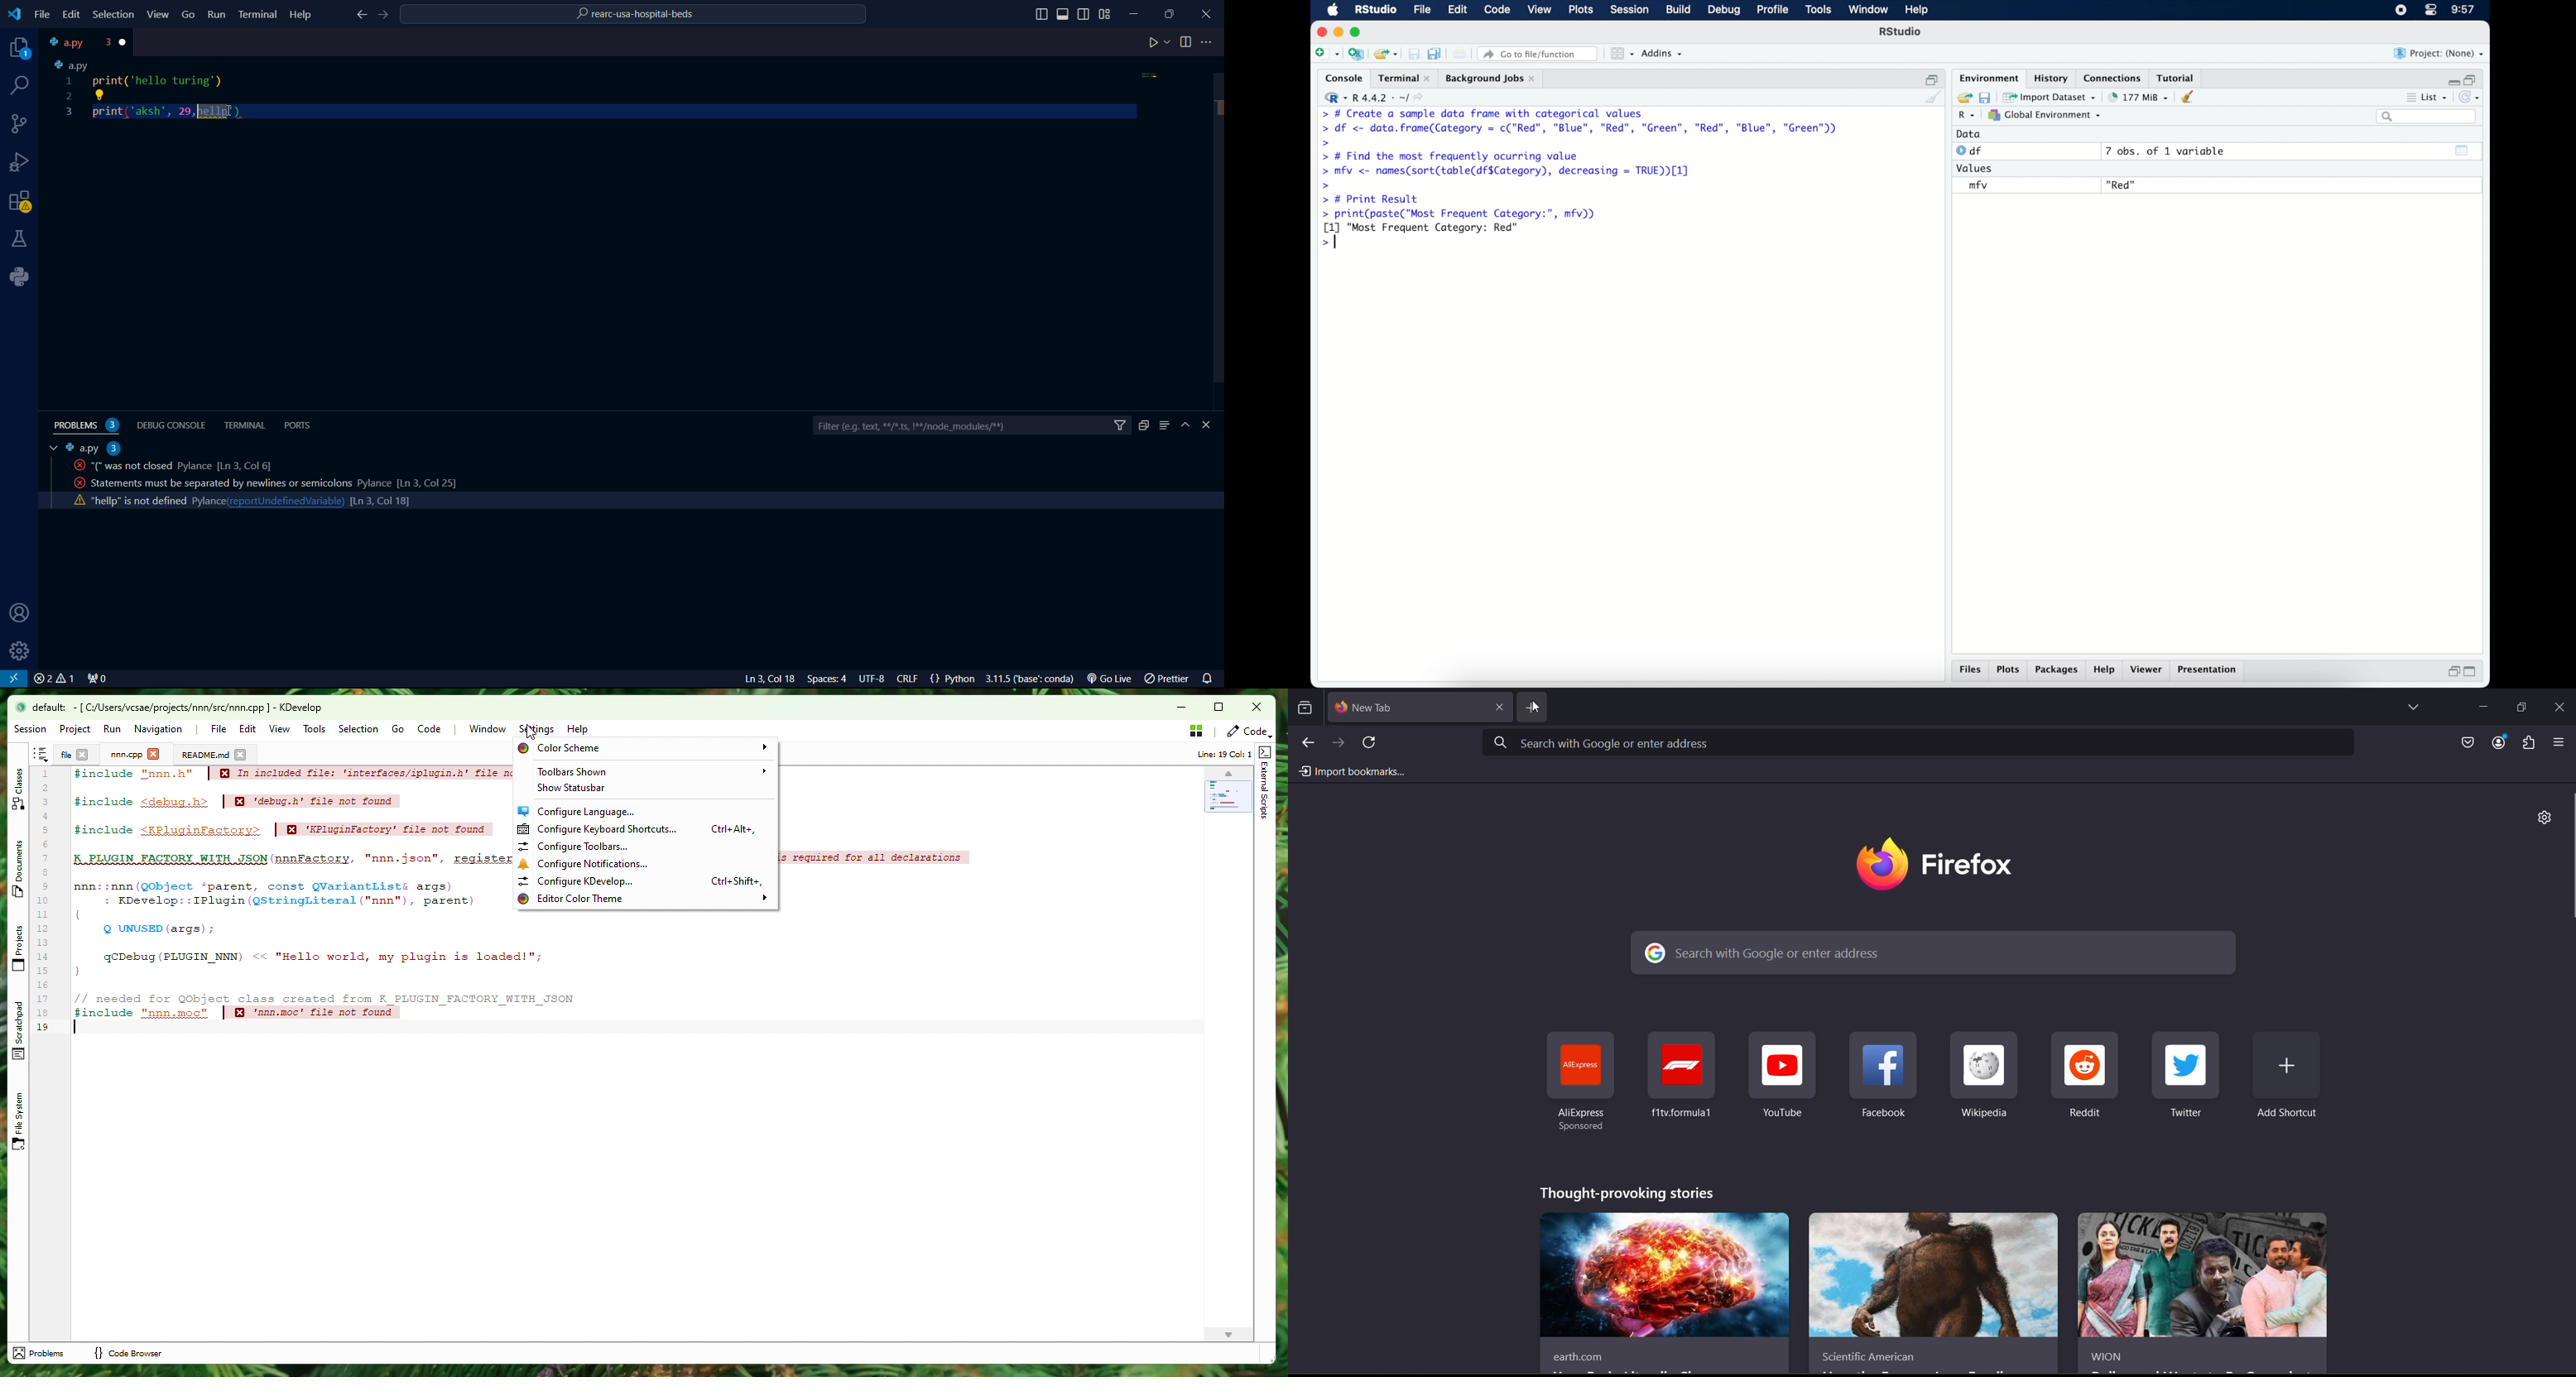  I want to click on close, so click(1319, 31).